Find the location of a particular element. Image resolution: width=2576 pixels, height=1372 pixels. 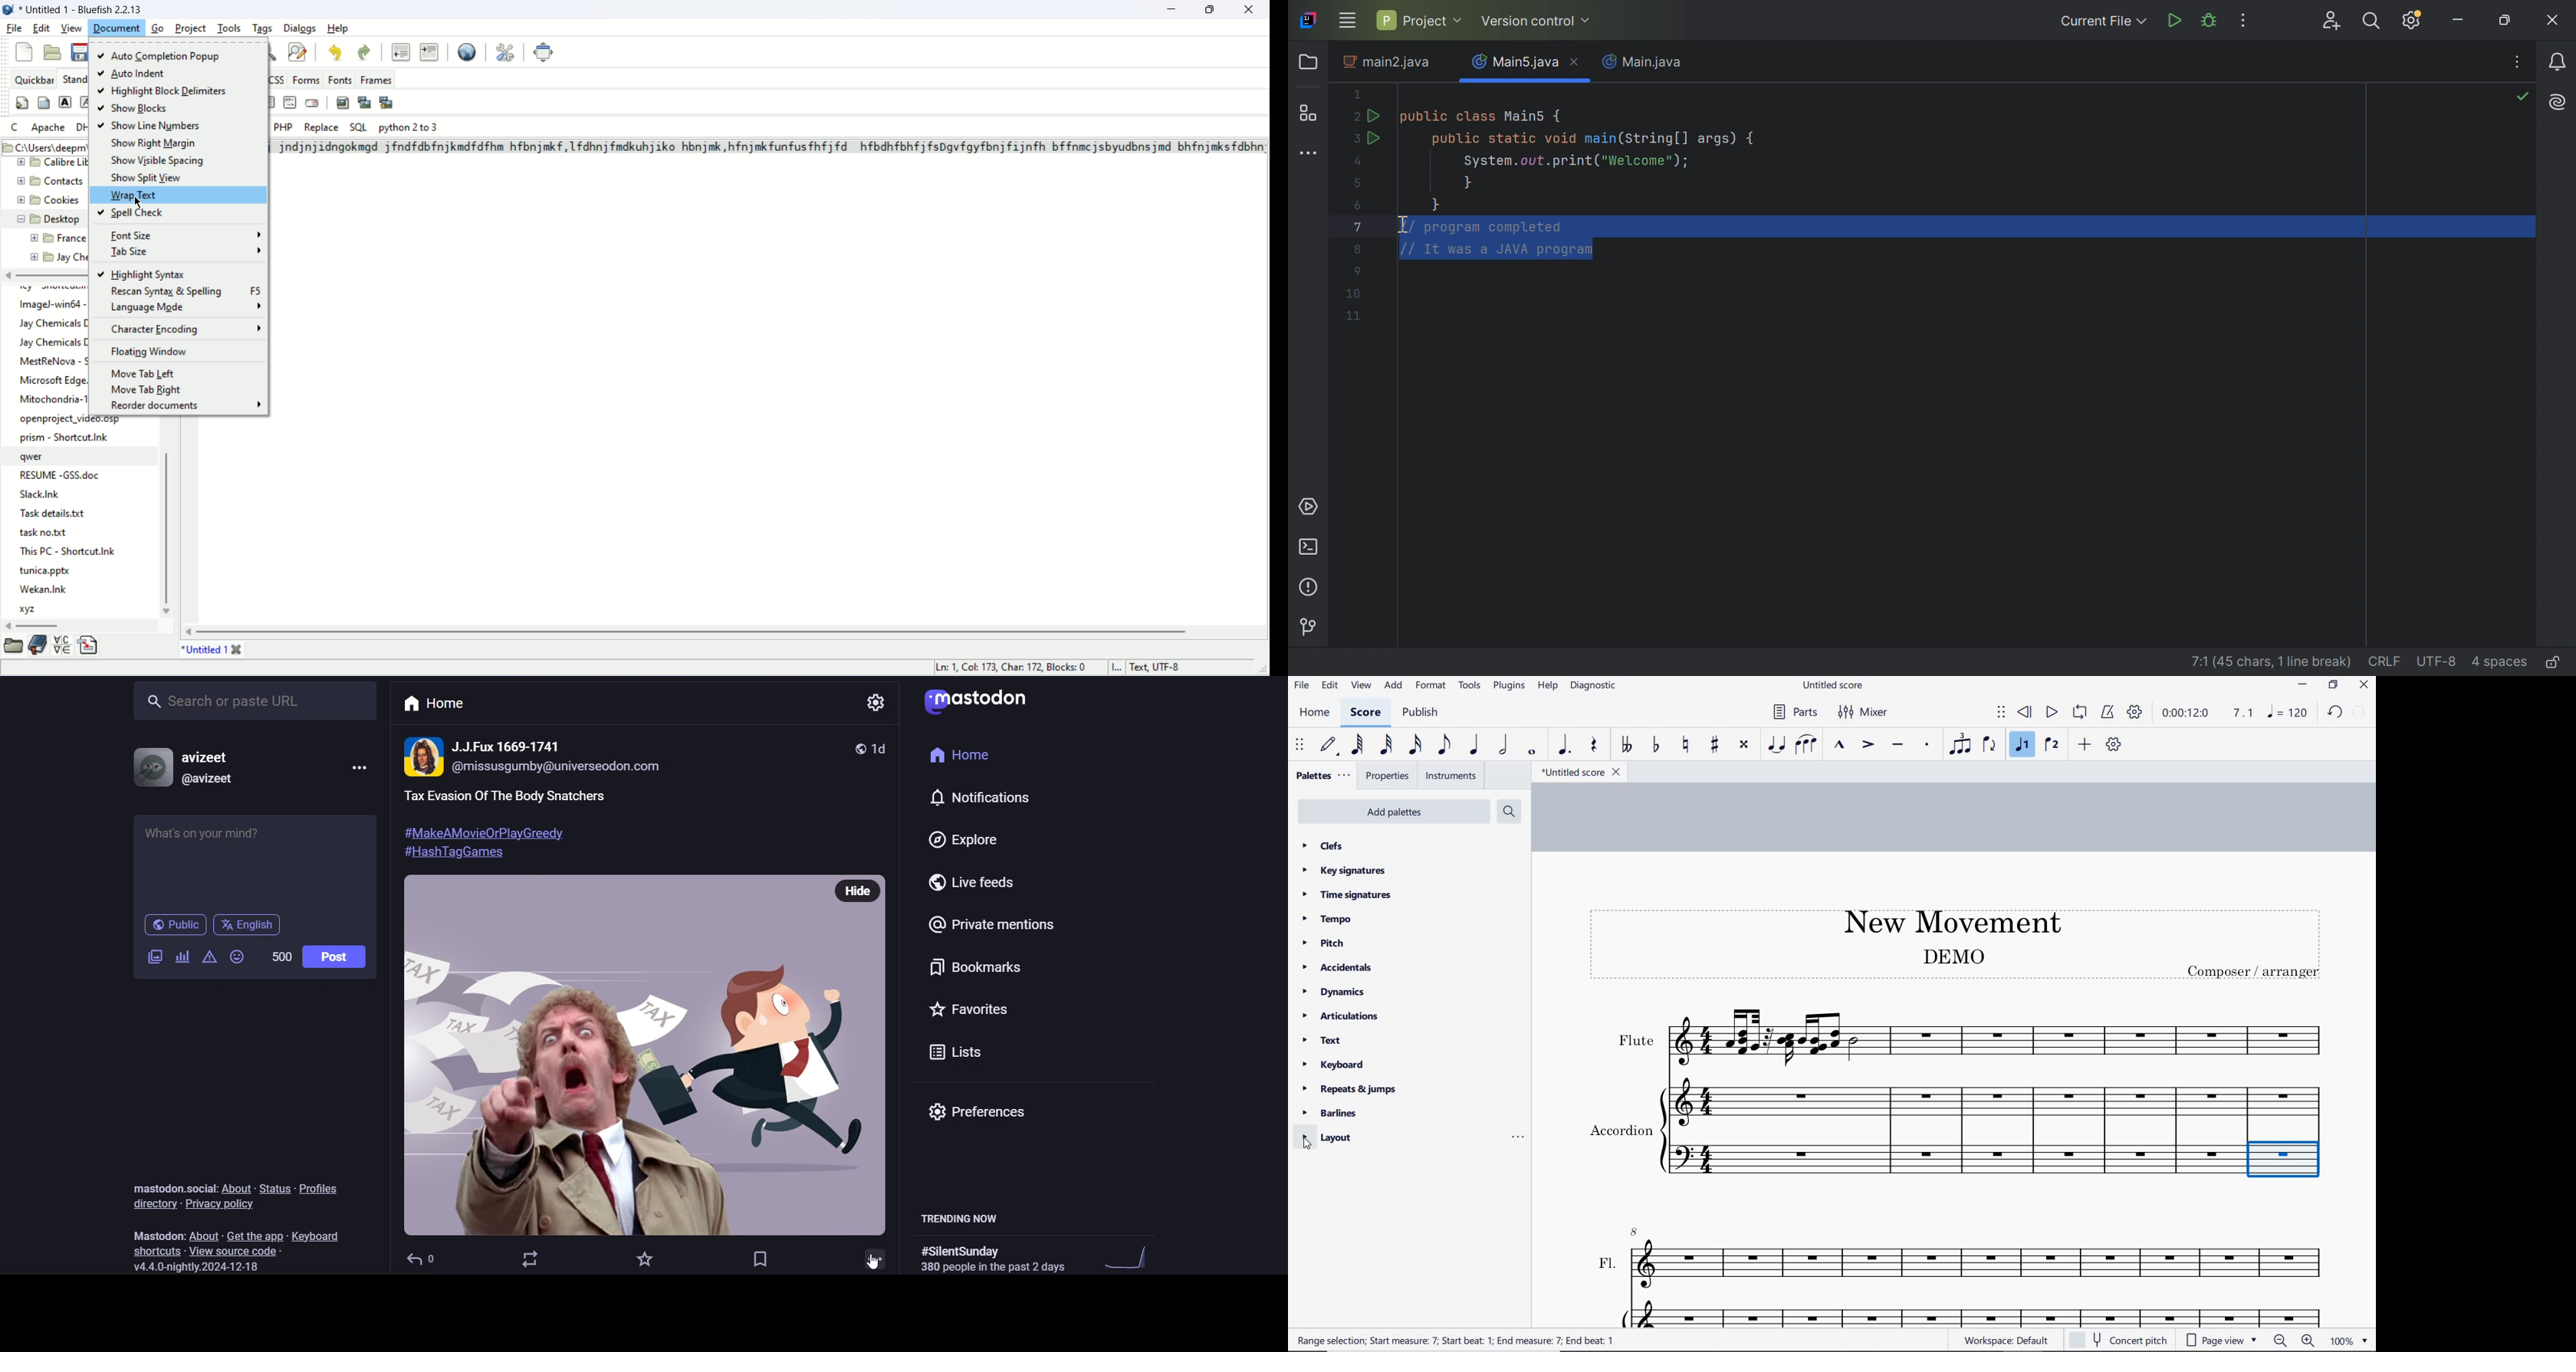

close is located at coordinates (1249, 10).